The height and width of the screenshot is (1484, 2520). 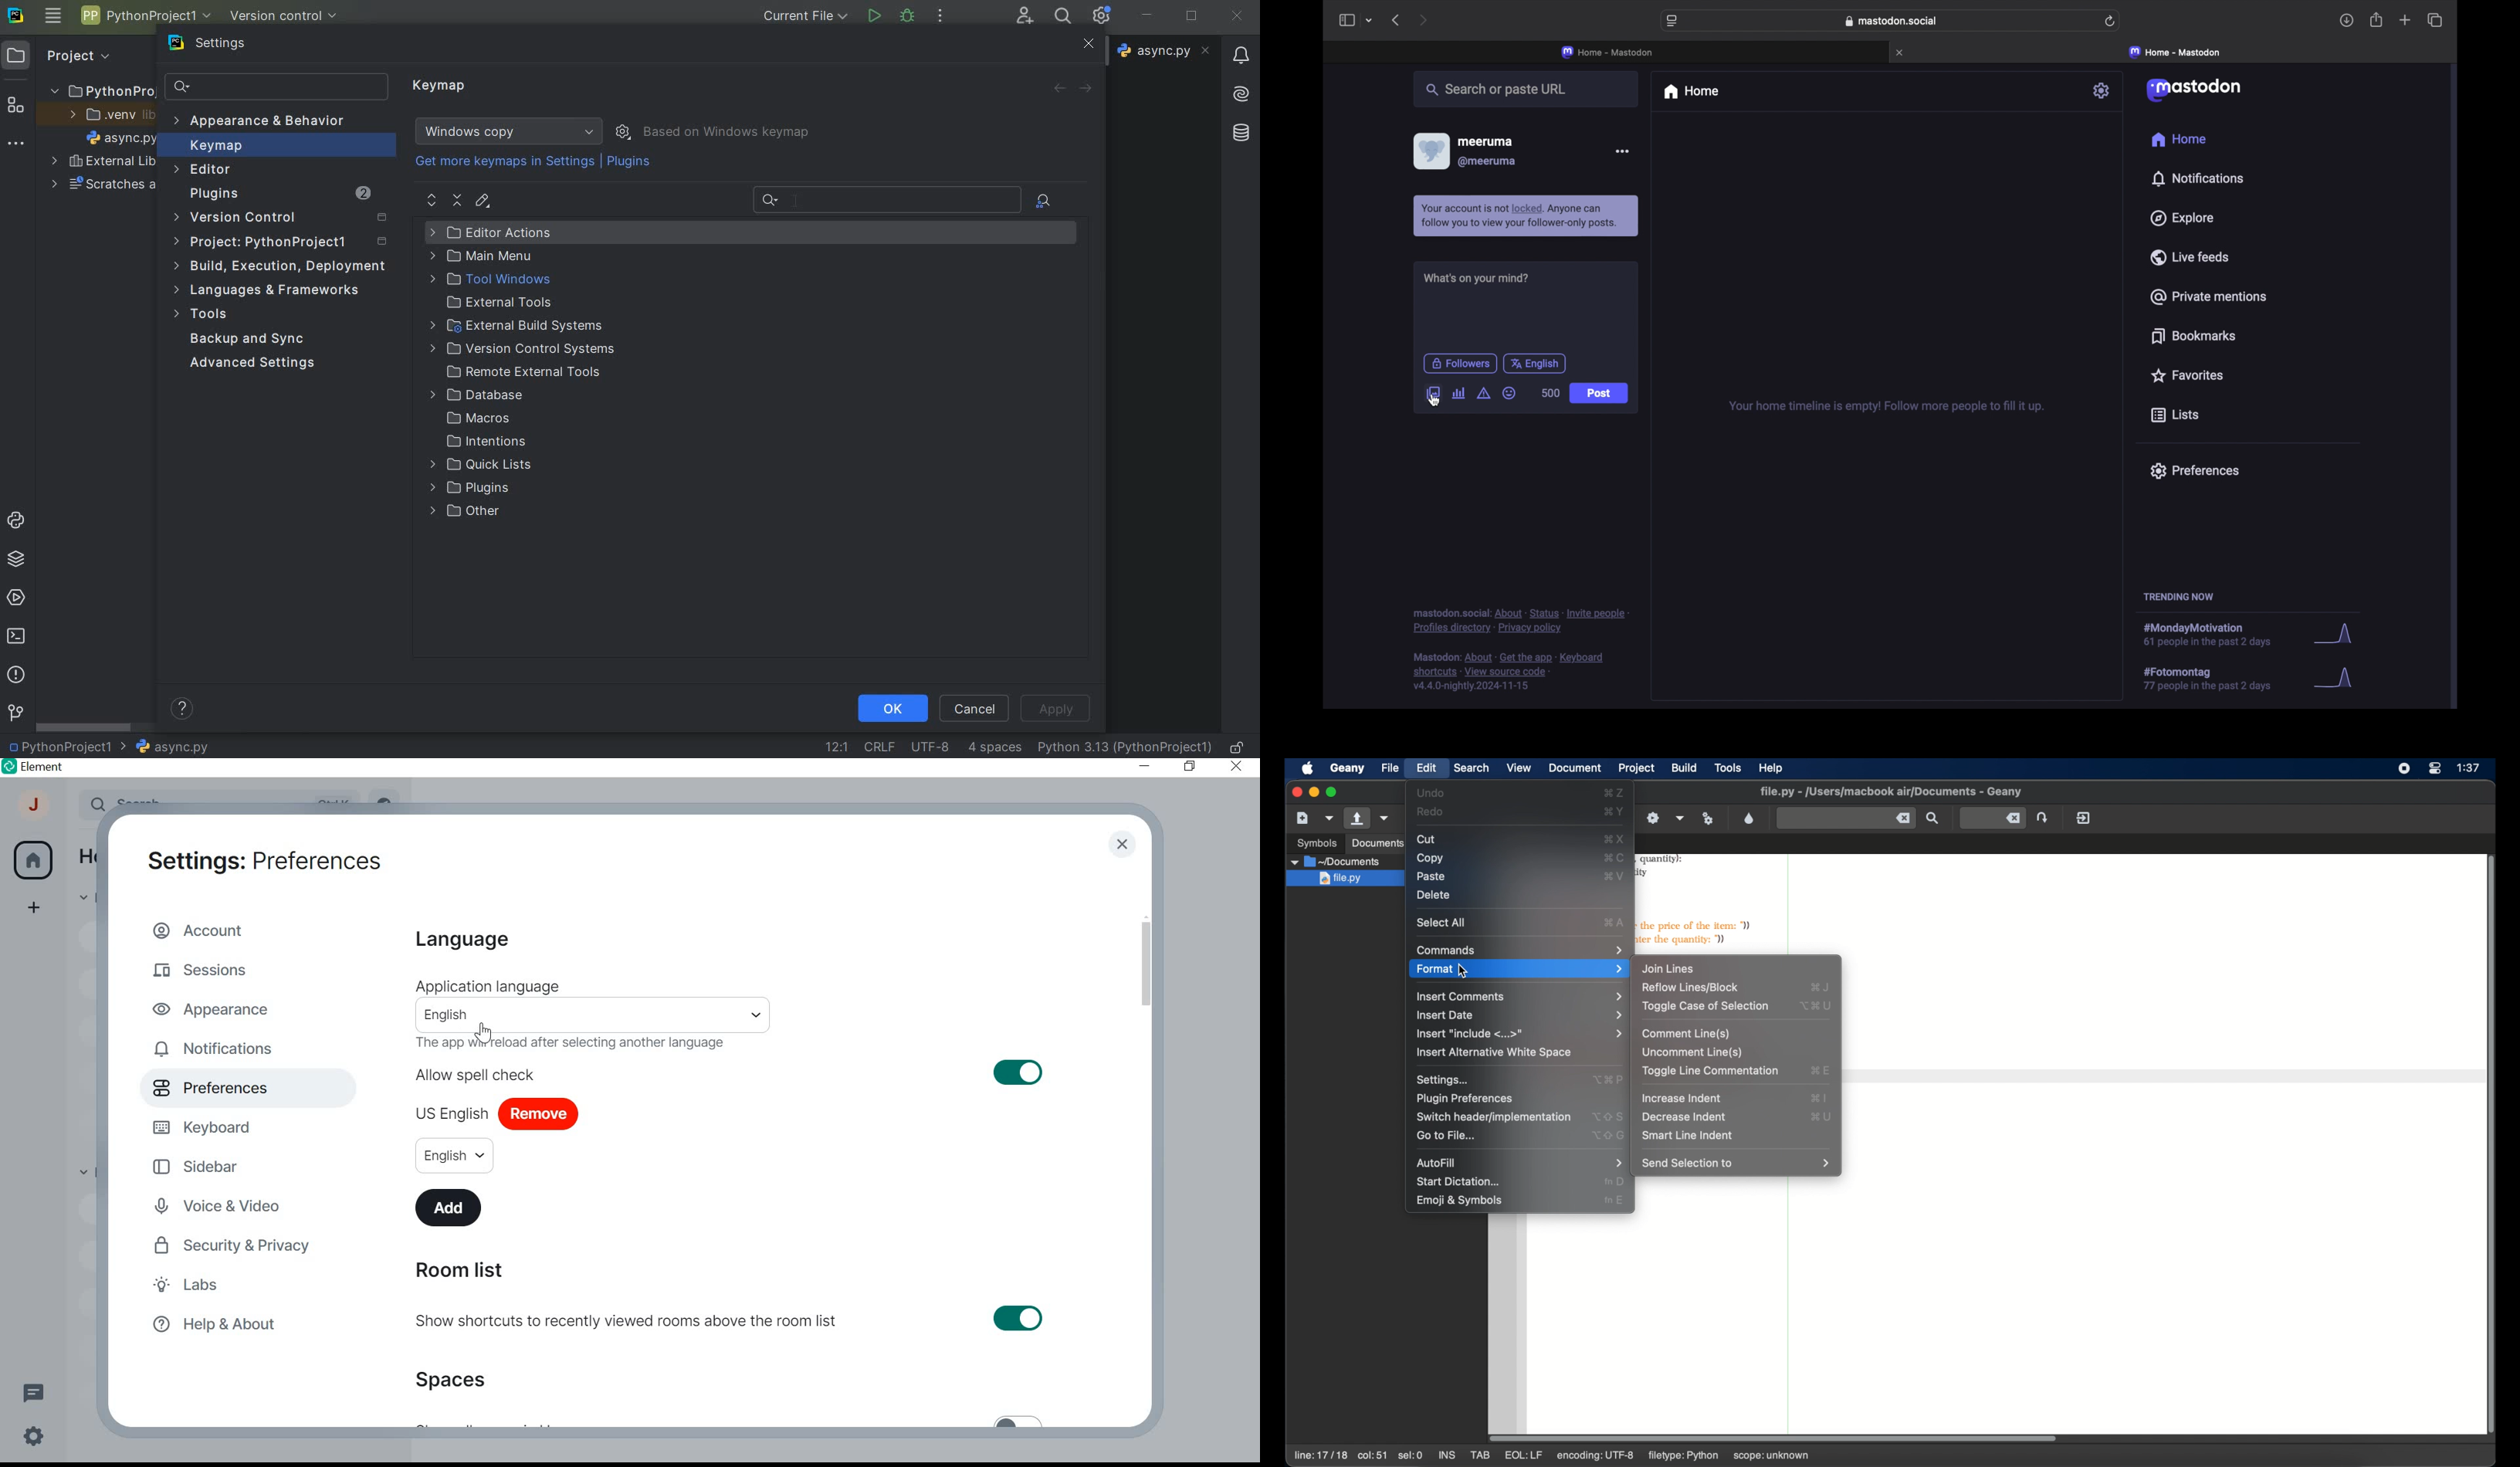 I want to click on file encoding, so click(x=932, y=746).